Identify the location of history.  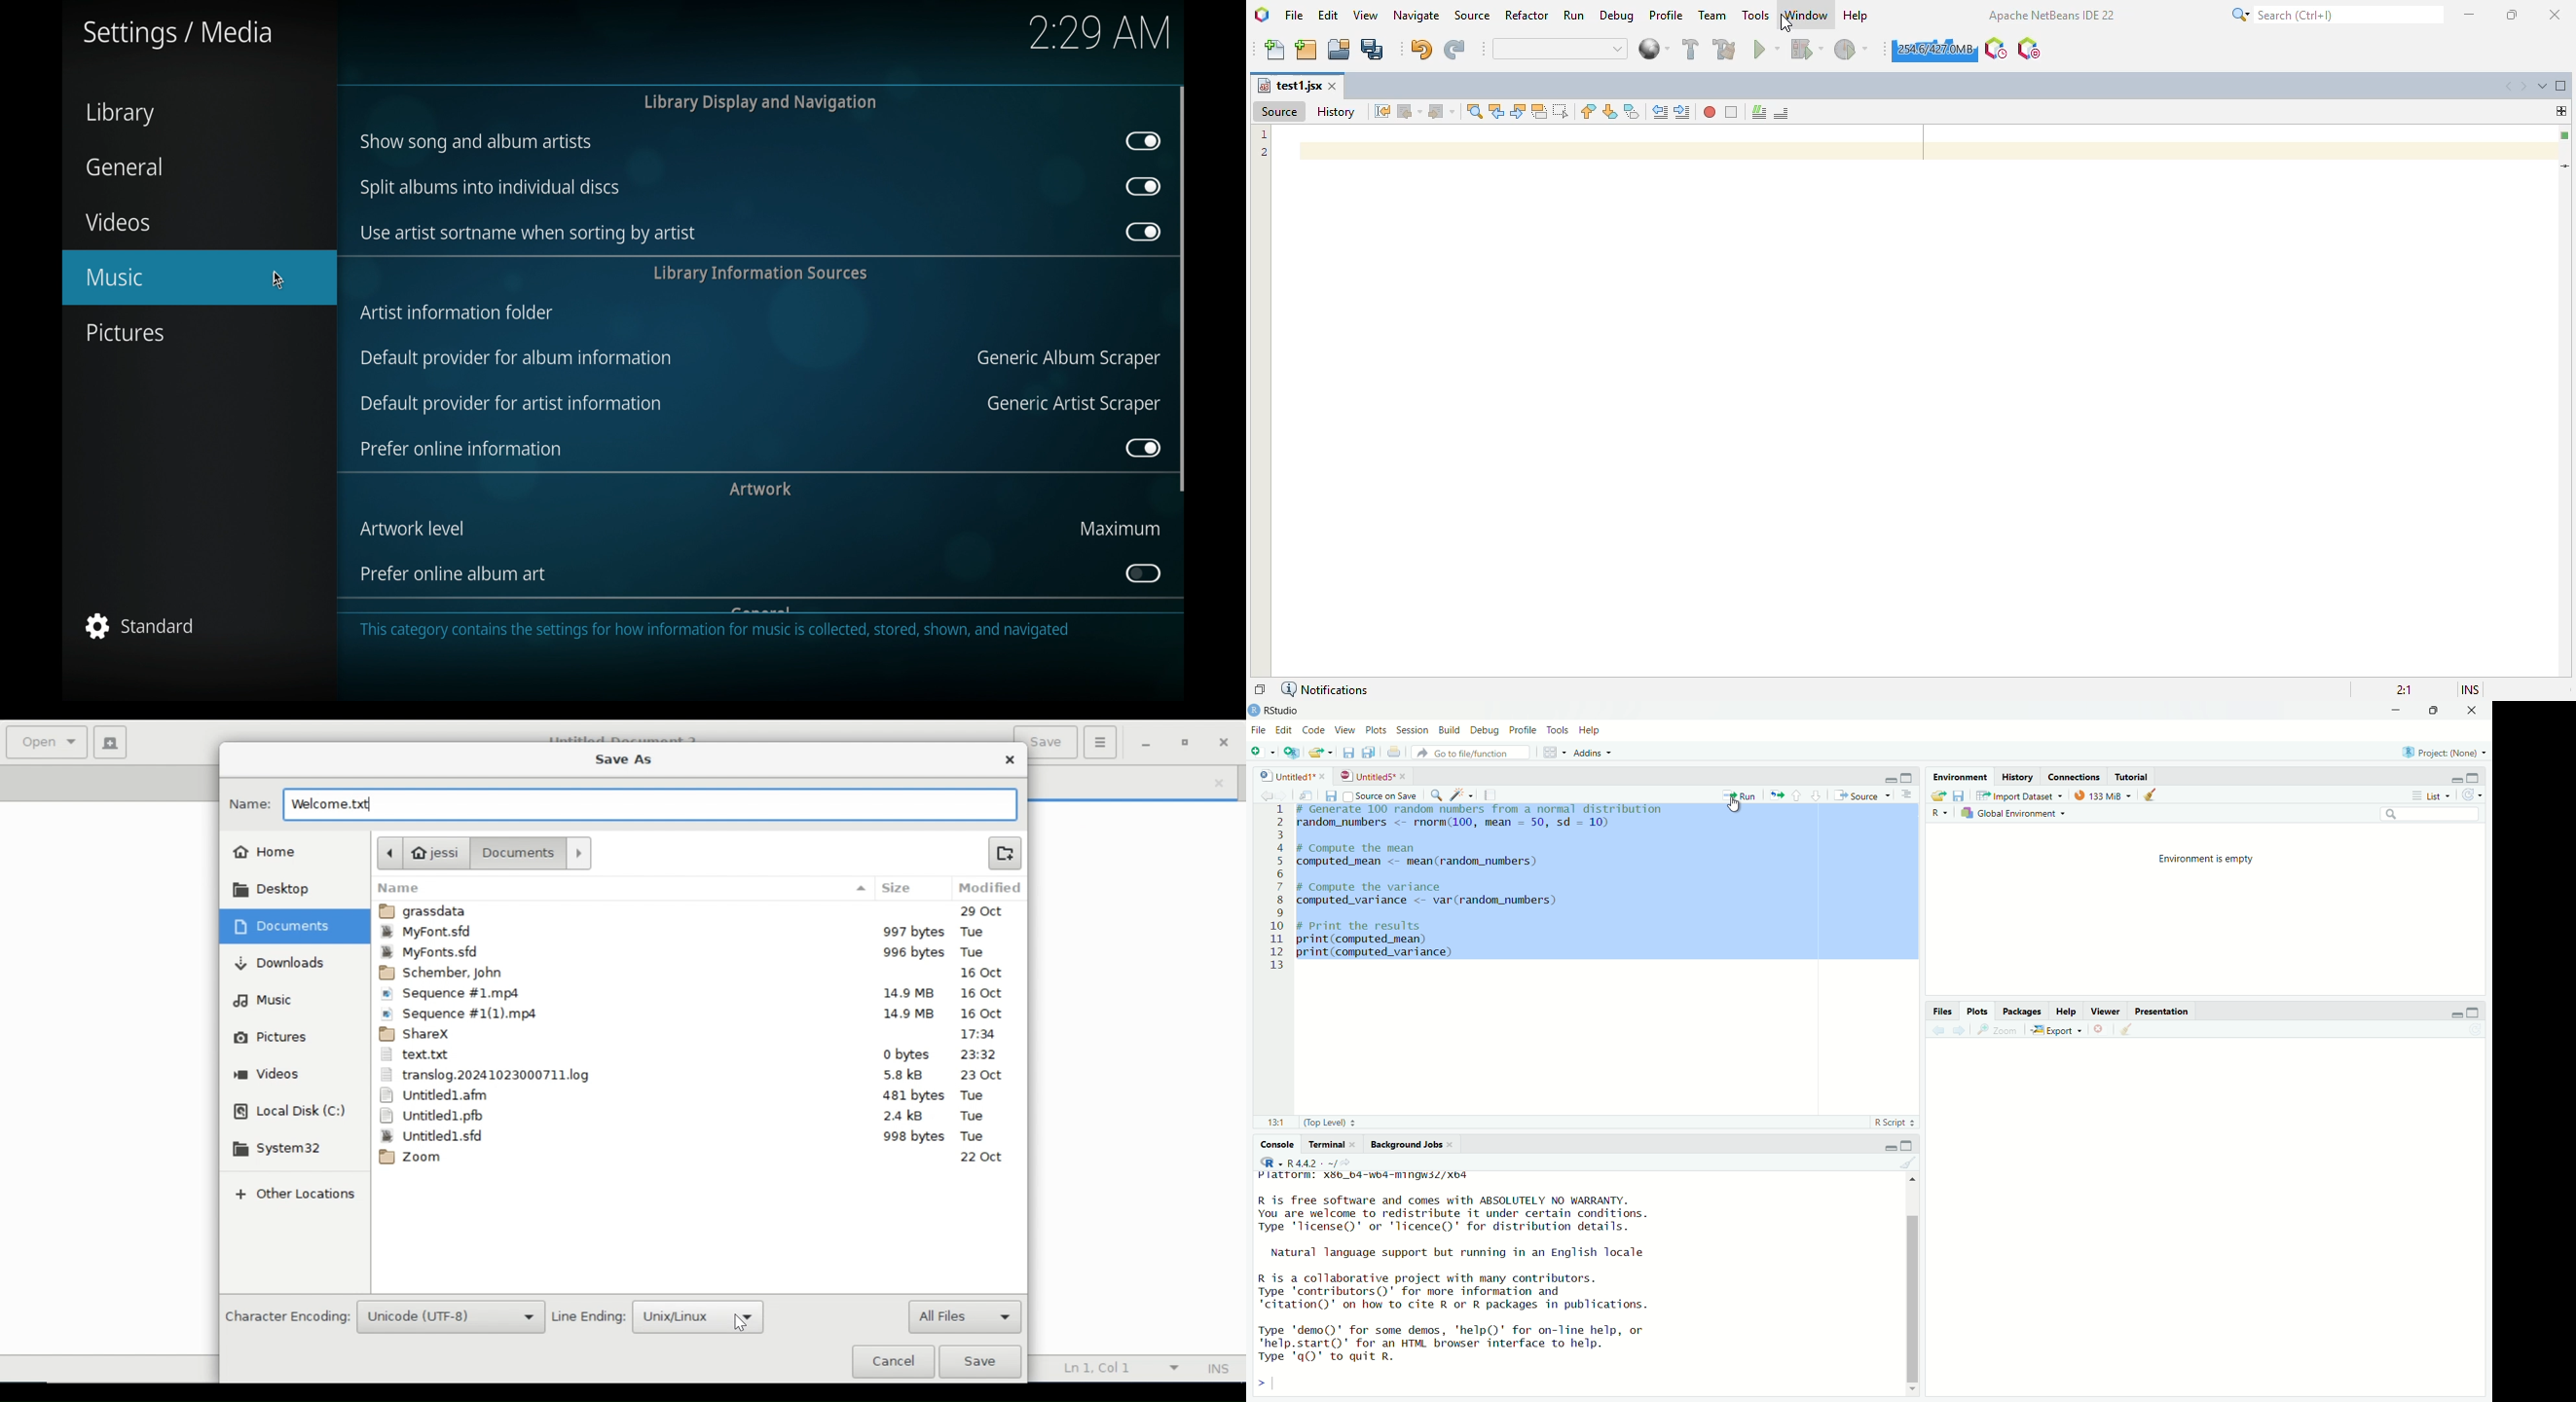
(2020, 776).